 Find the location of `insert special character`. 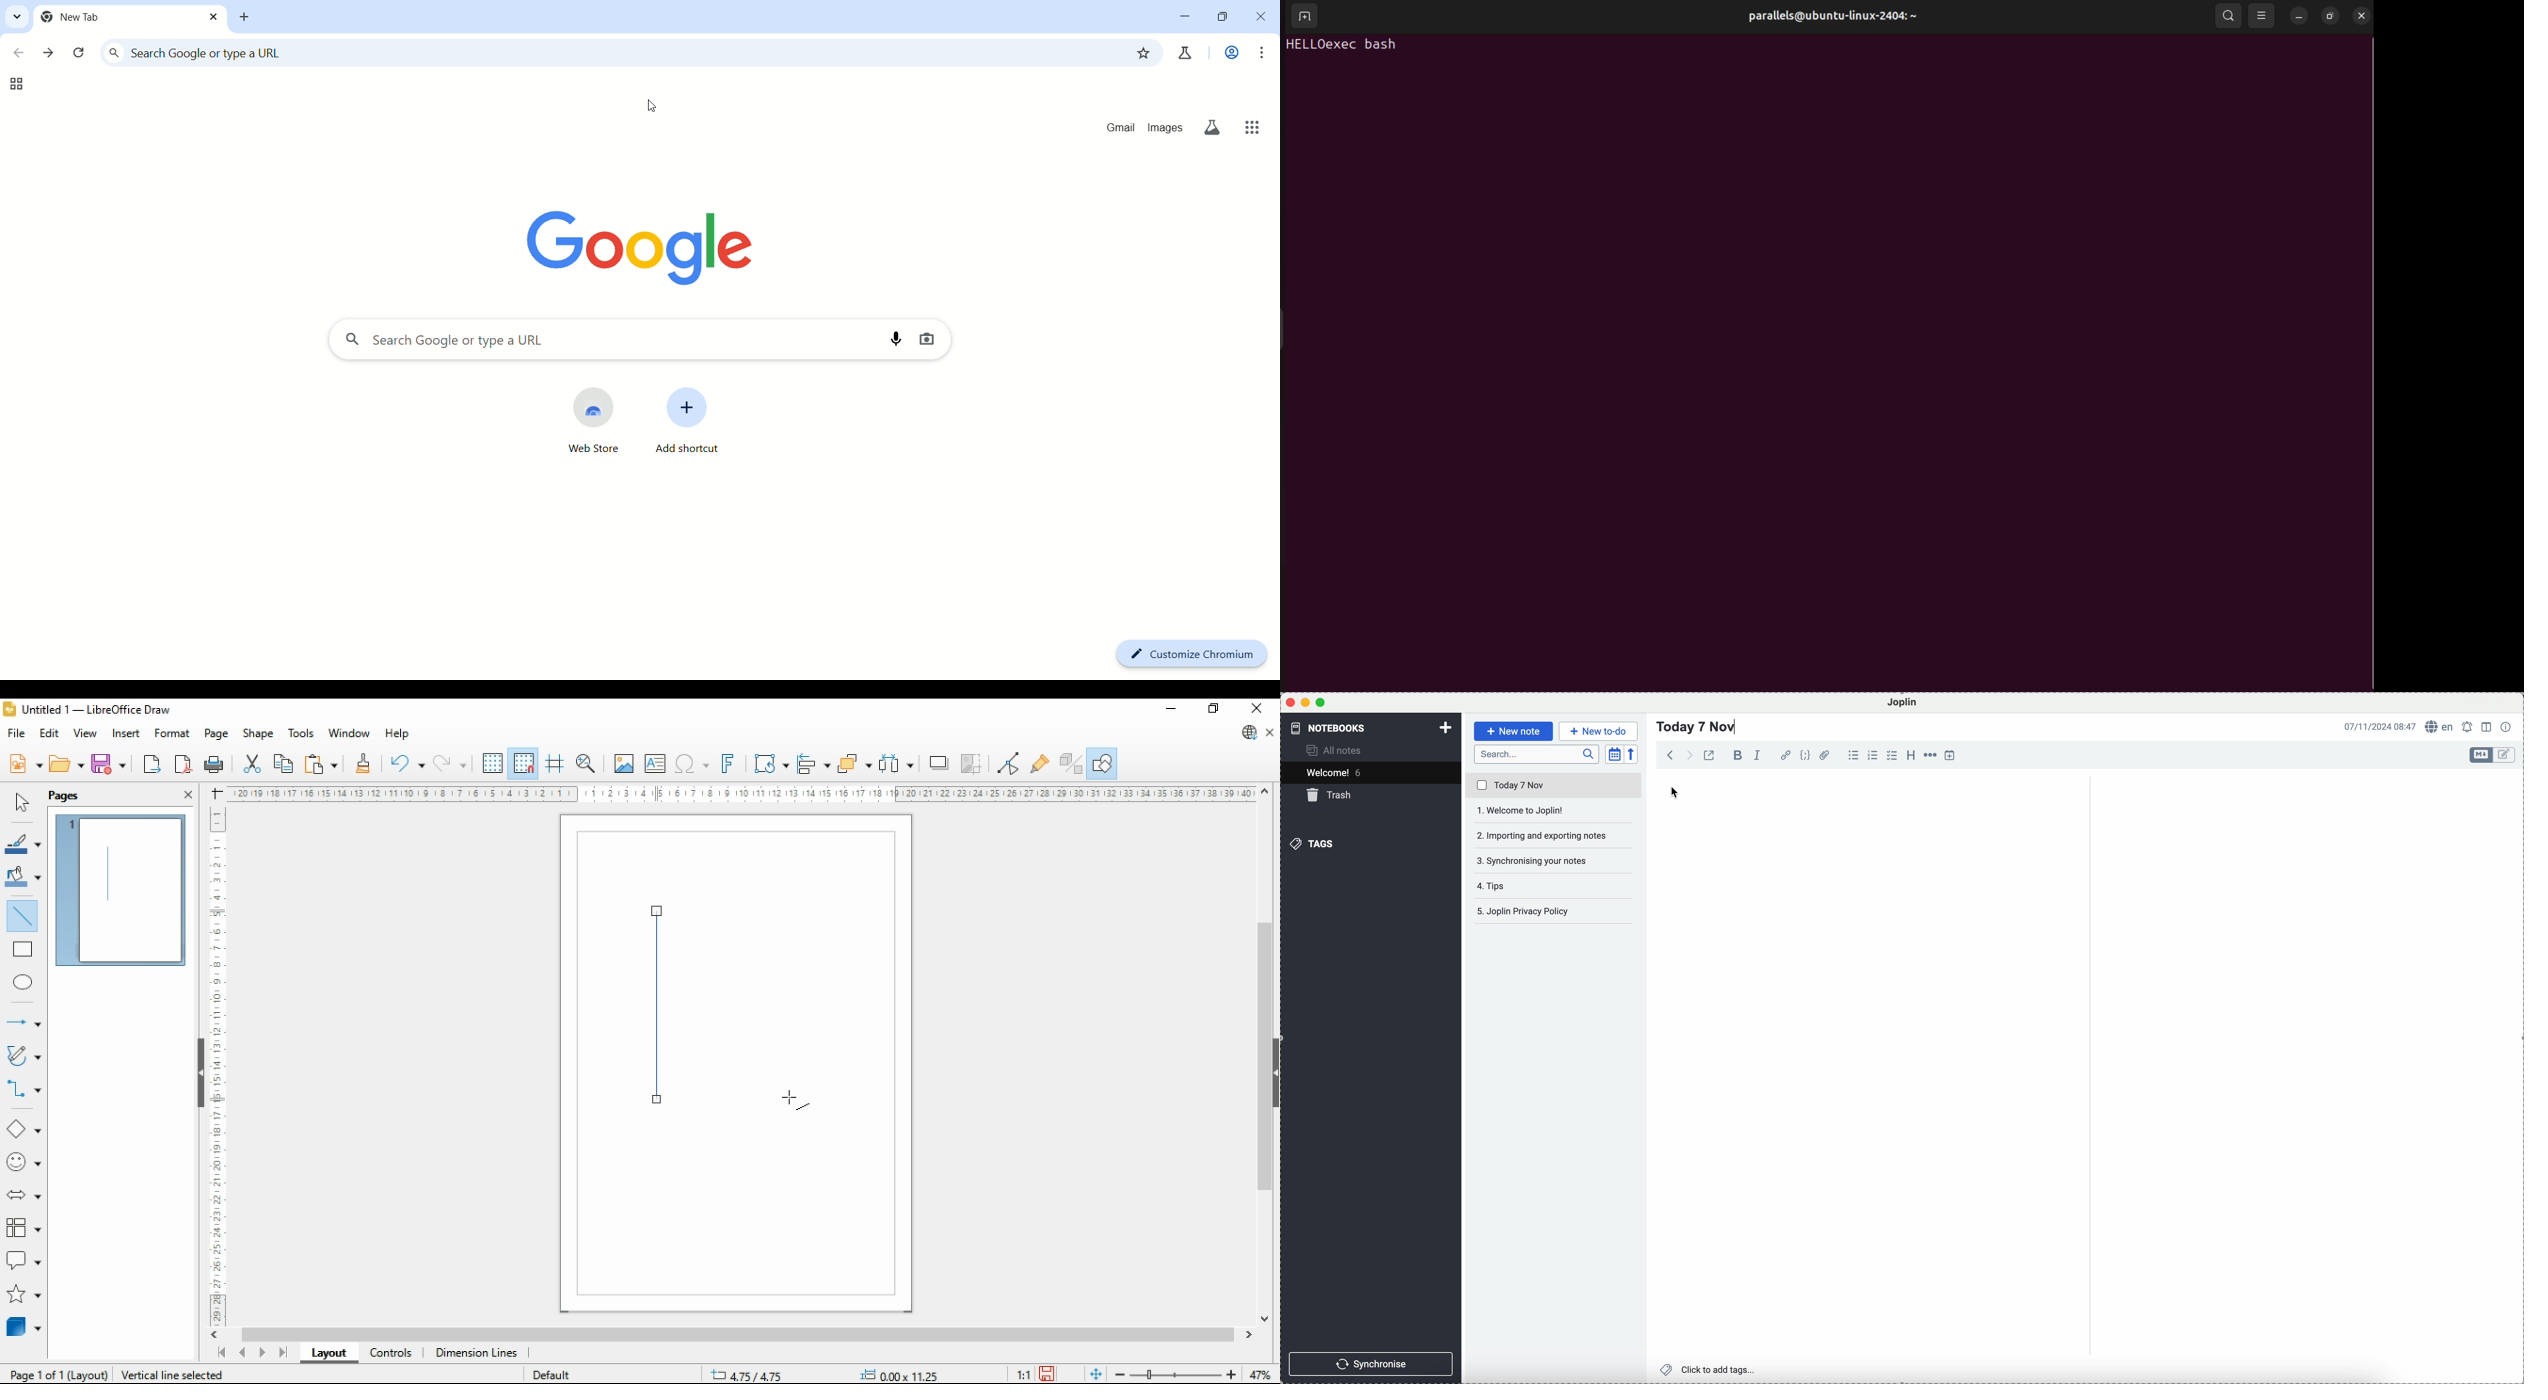

insert special character is located at coordinates (690, 764).